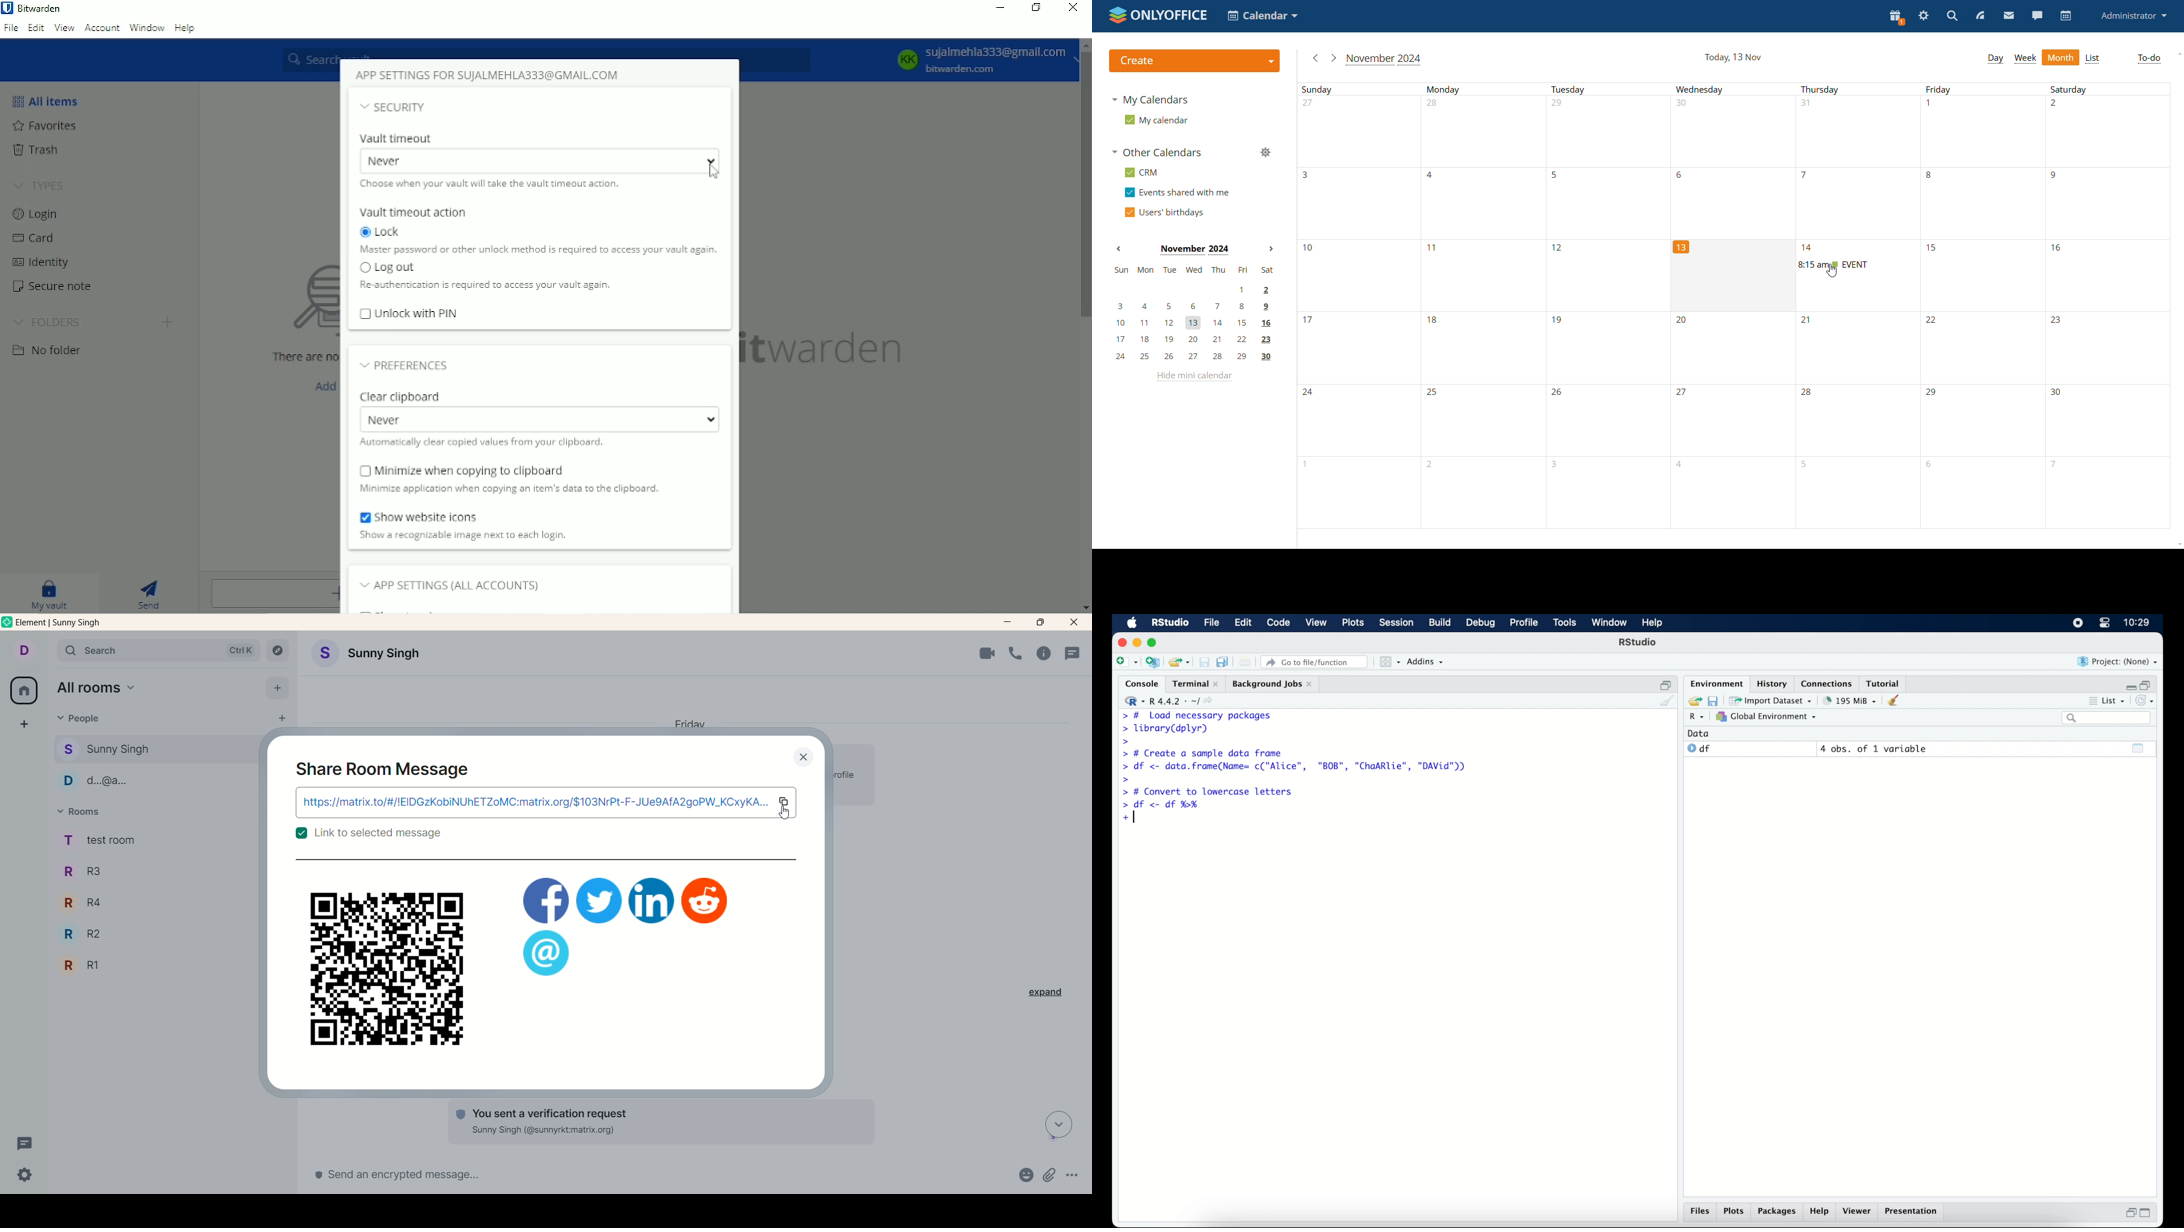  I want to click on Vault timeout action, so click(413, 211).